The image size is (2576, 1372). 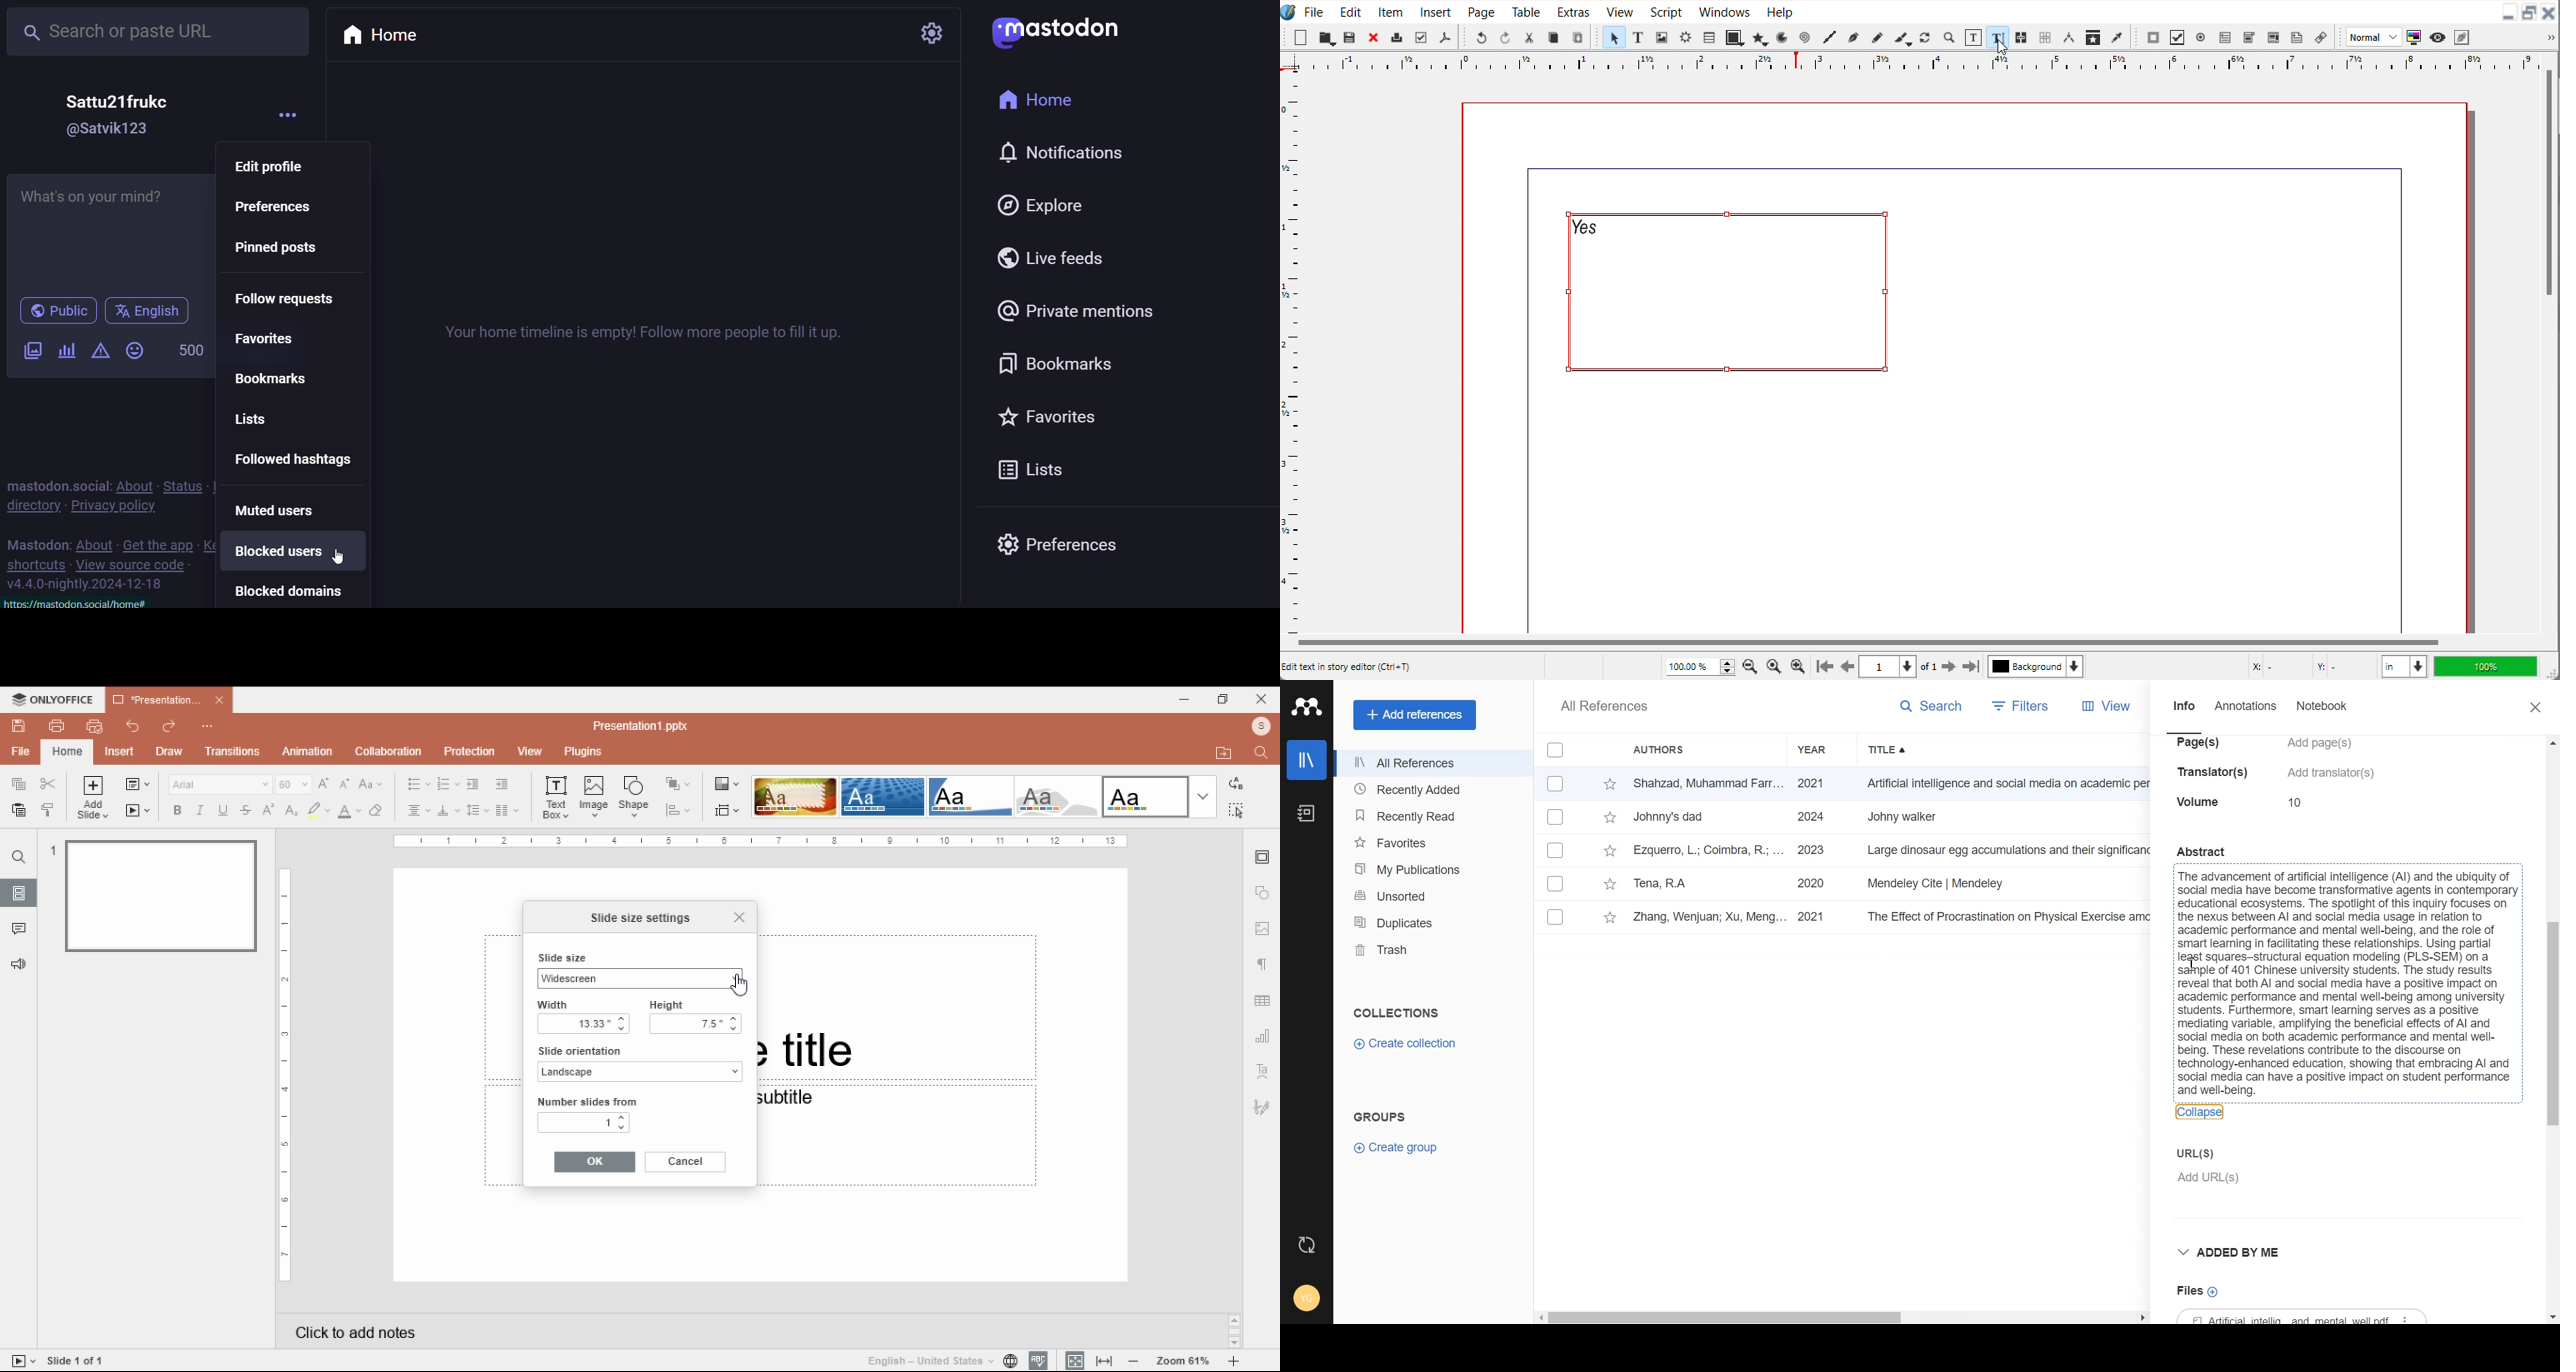 I want to click on All References, so click(x=1422, y=763).